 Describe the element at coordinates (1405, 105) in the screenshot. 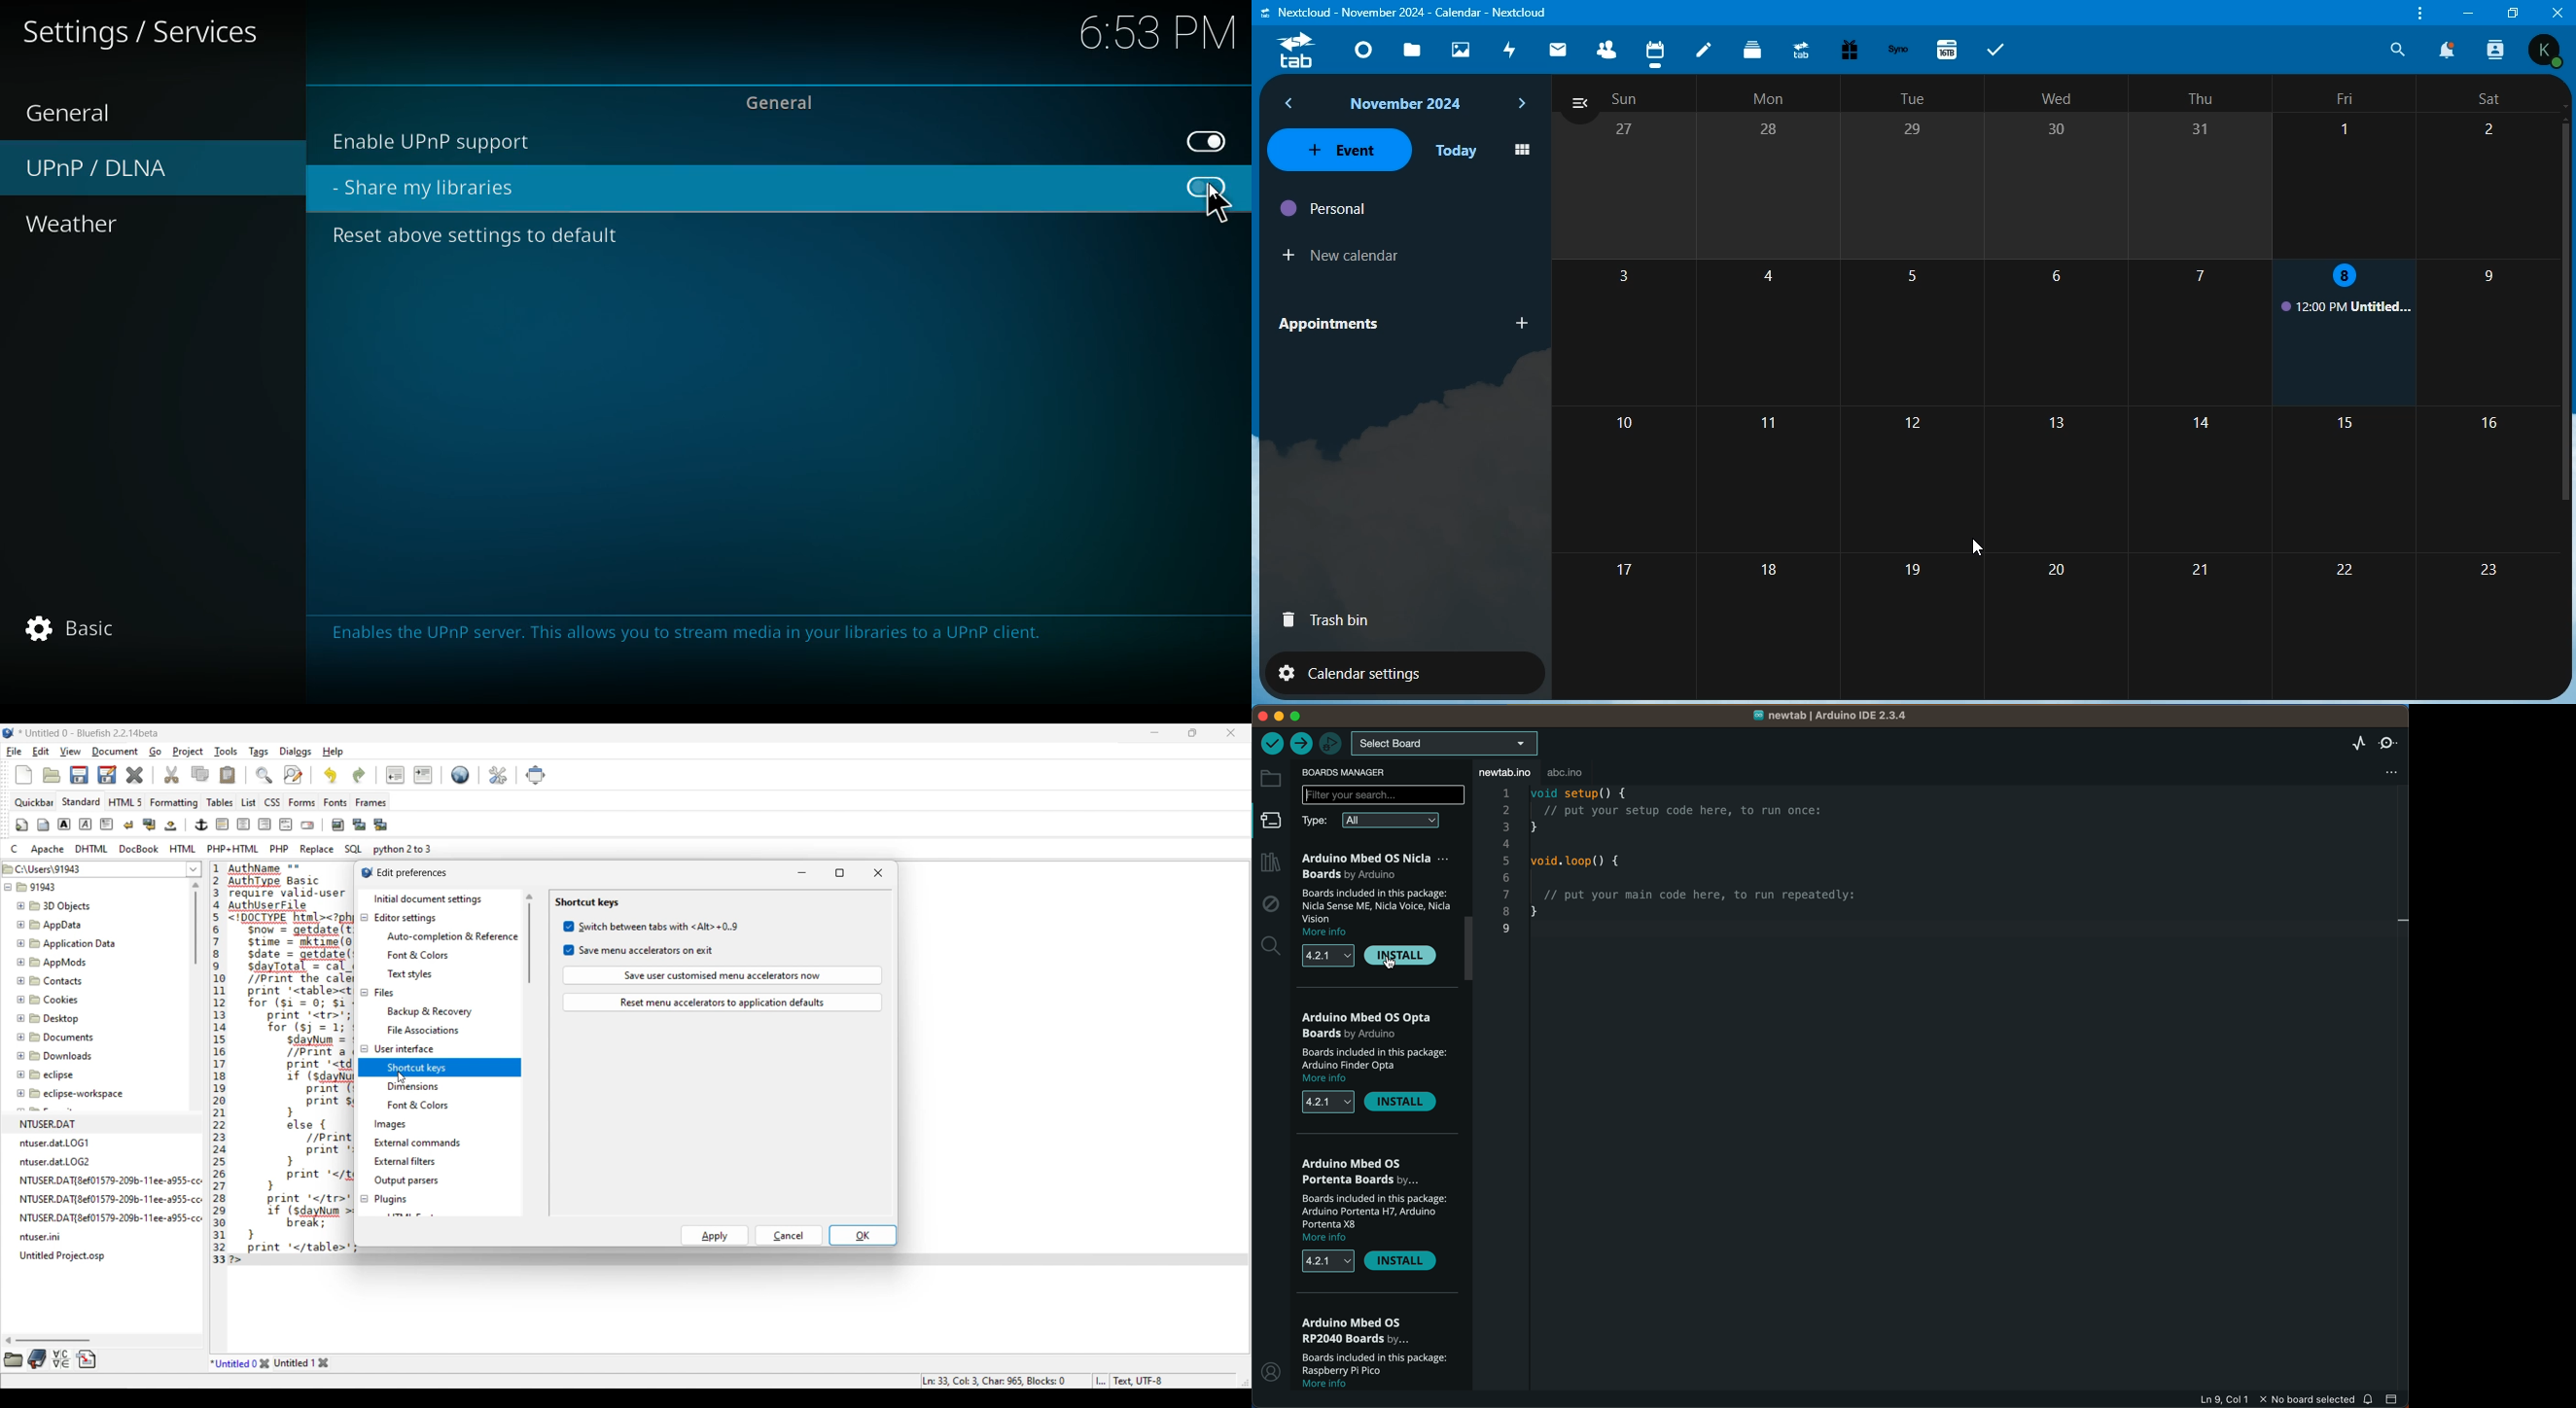

I see `text` at that location.